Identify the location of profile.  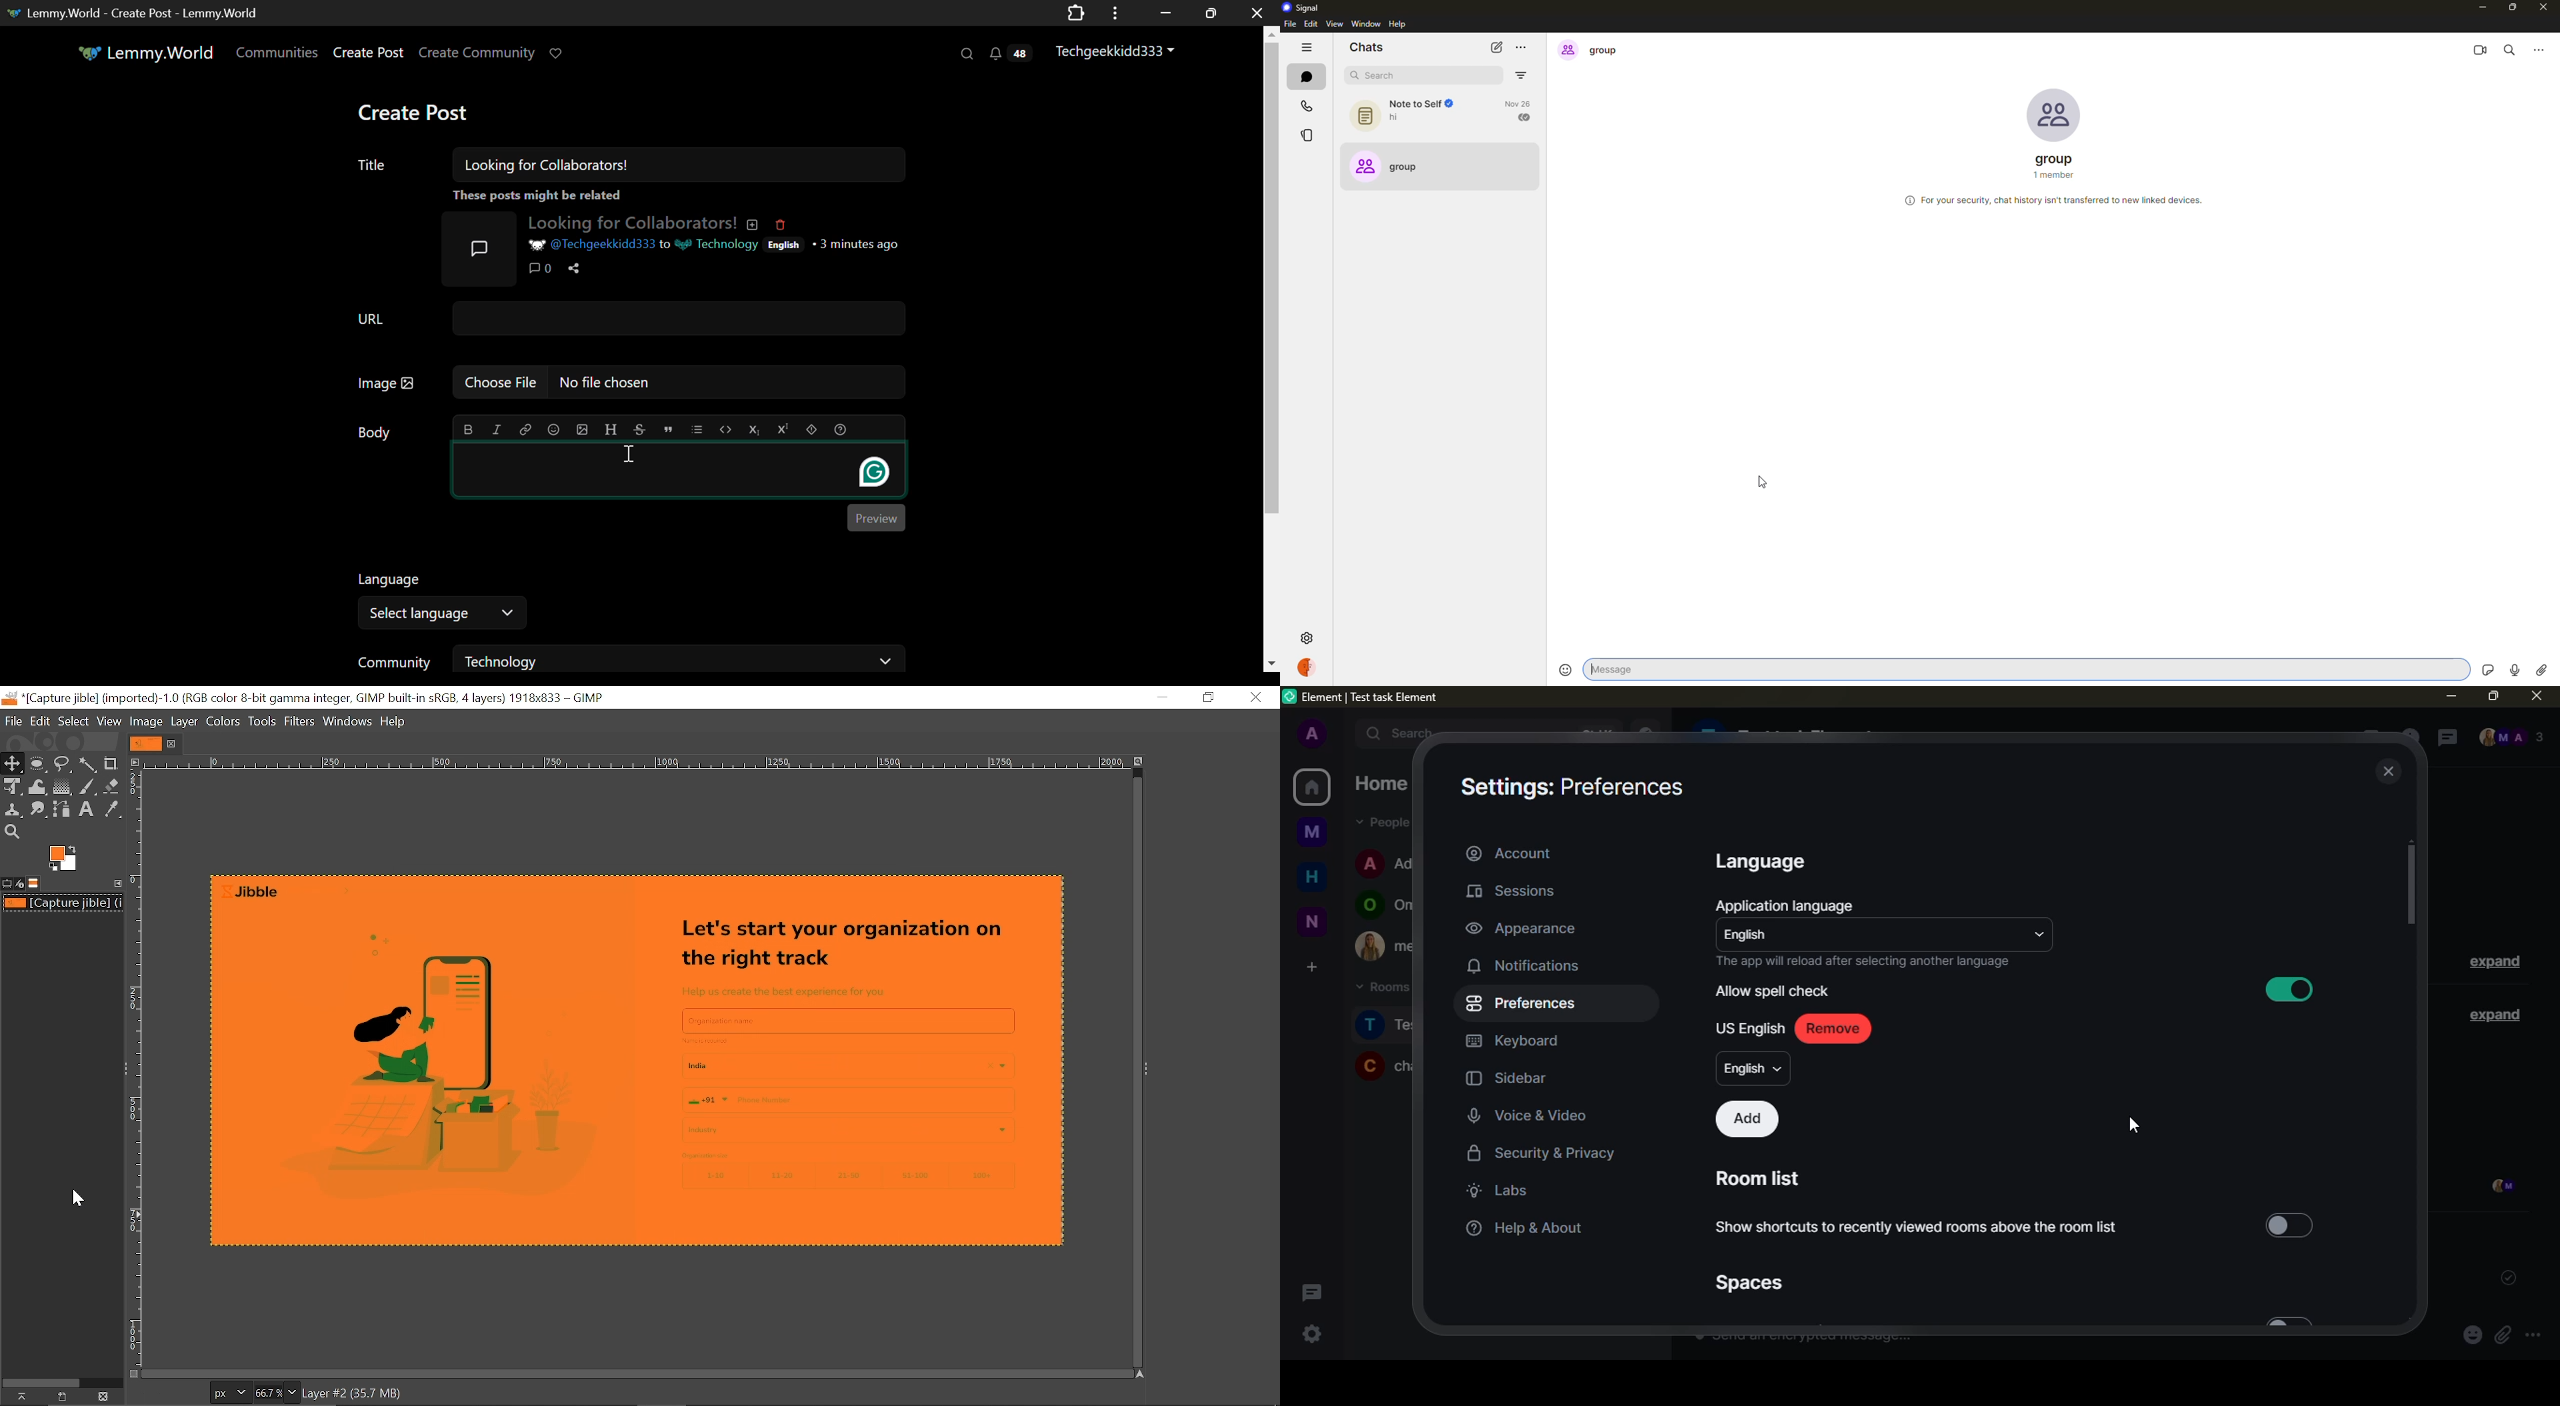
(1305, 669).